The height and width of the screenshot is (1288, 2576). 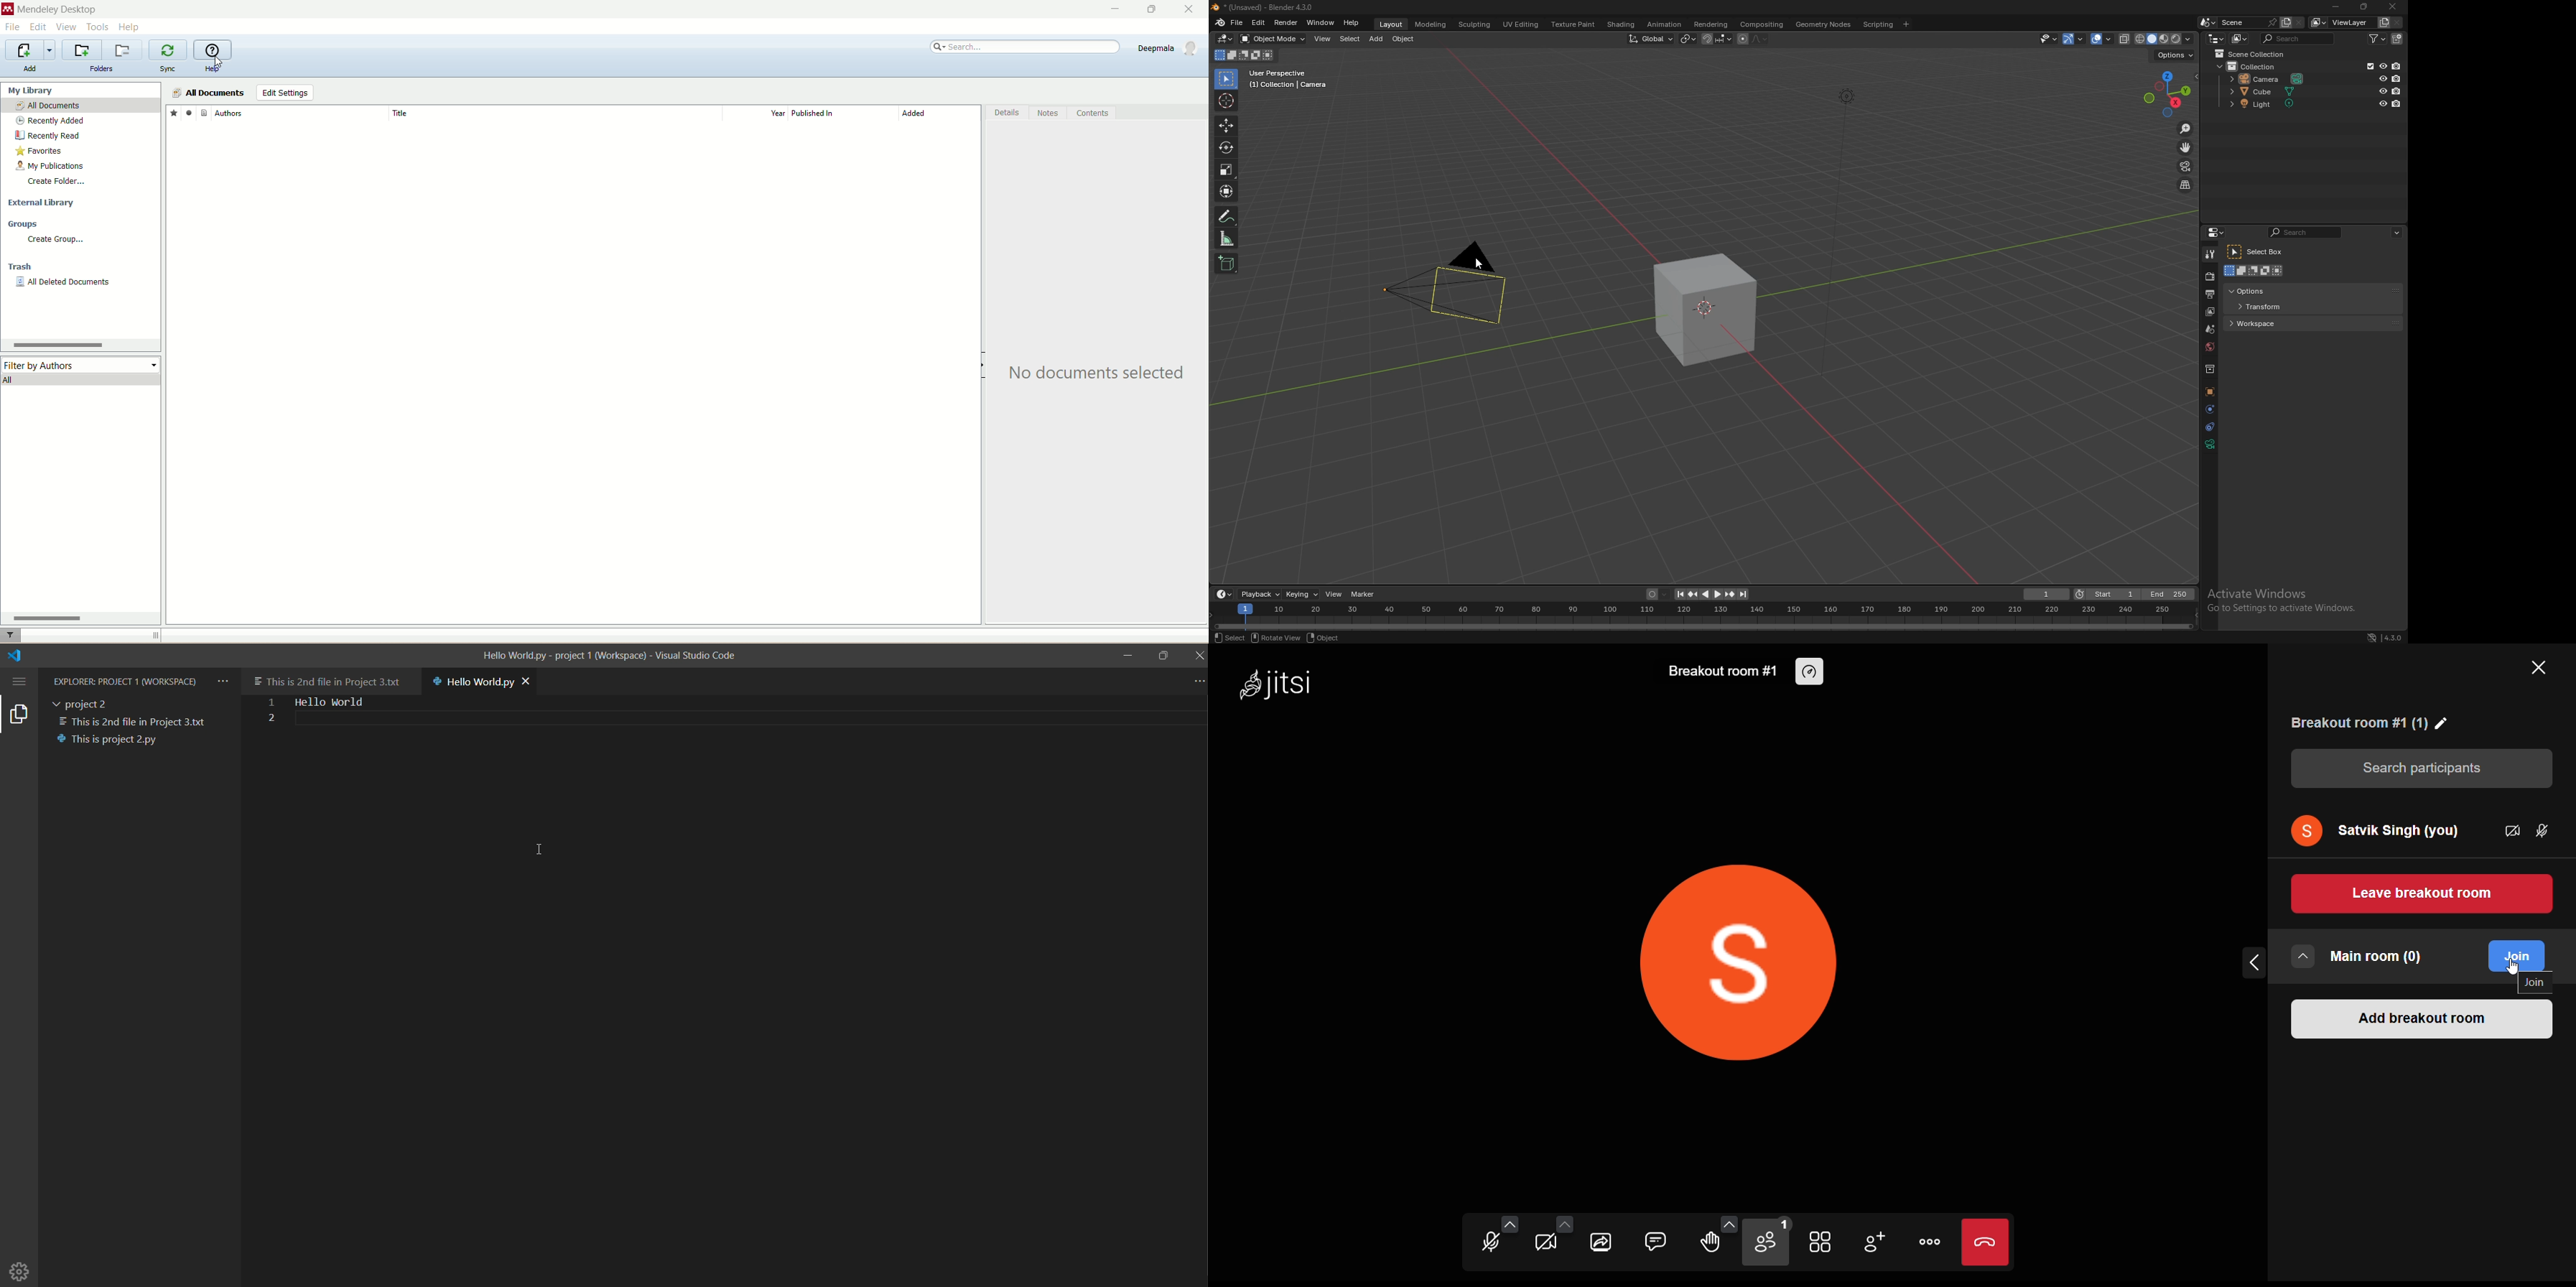 I want to click on recently added, so click(x=50, y=122).